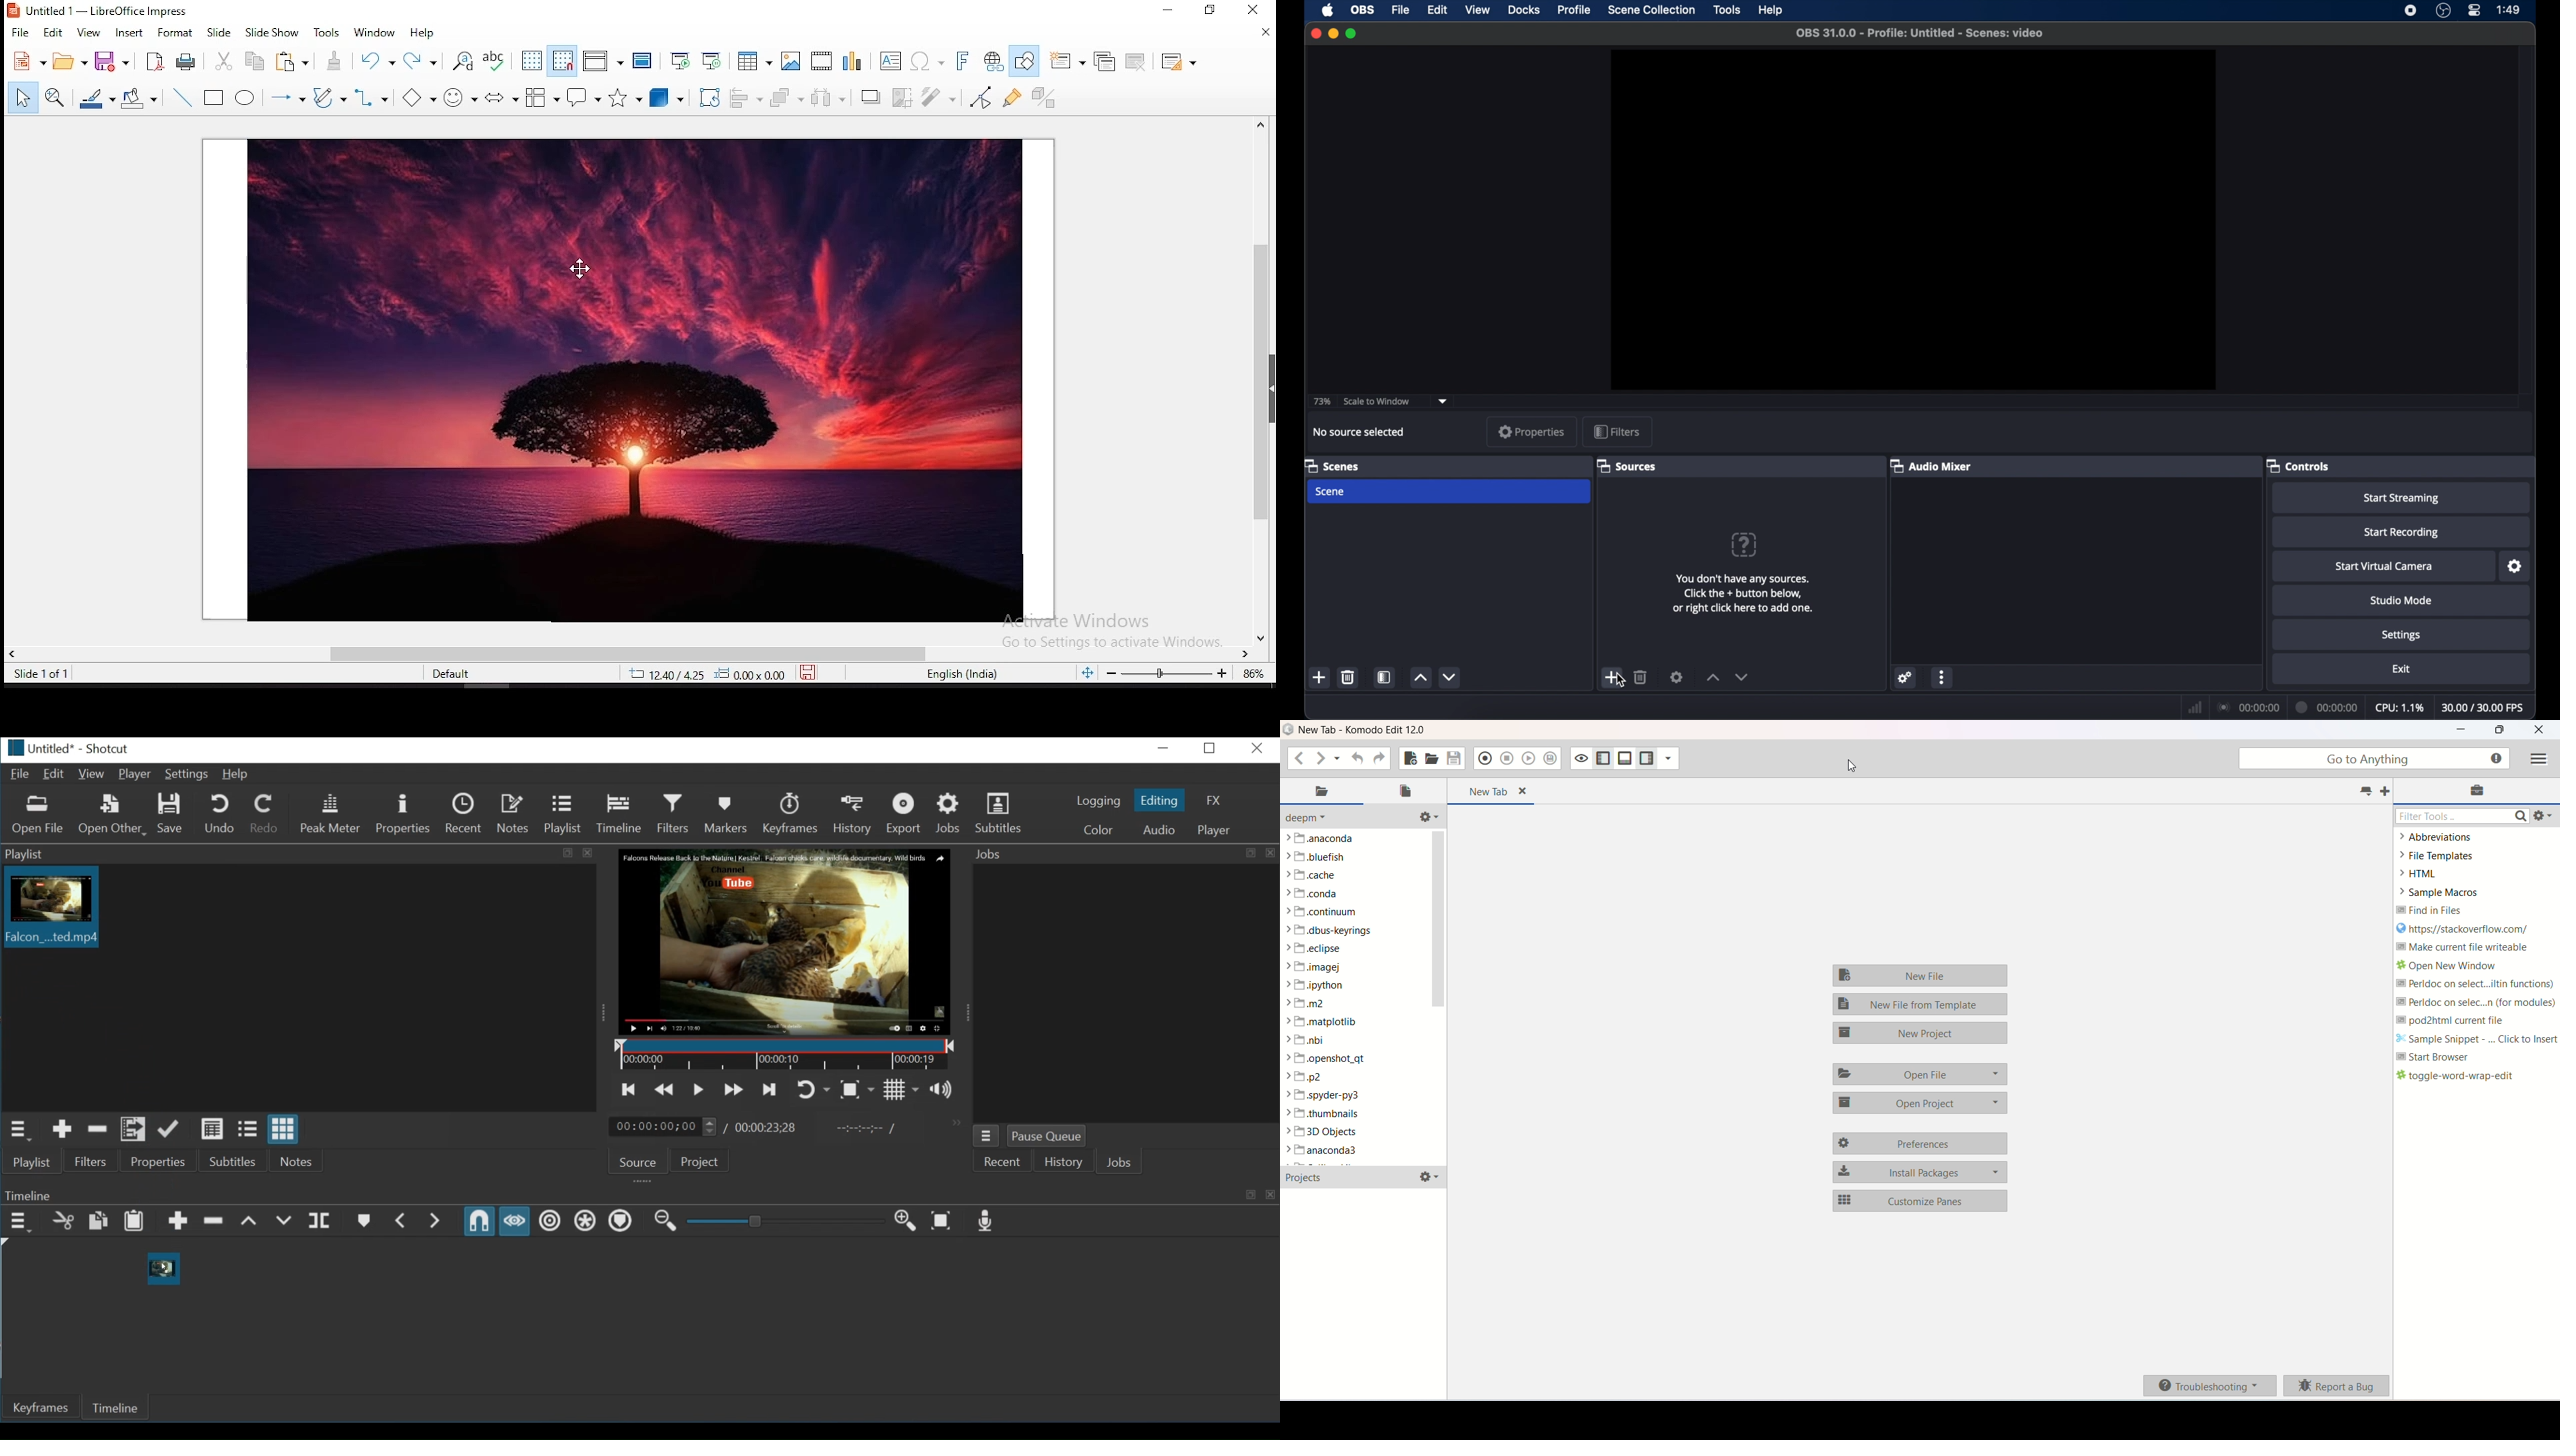 The height and width of the screenshot is (1456, 2576). Describe the element at coordinates (283, 1222) in the screenshot. I see `Overwrite` at that location.